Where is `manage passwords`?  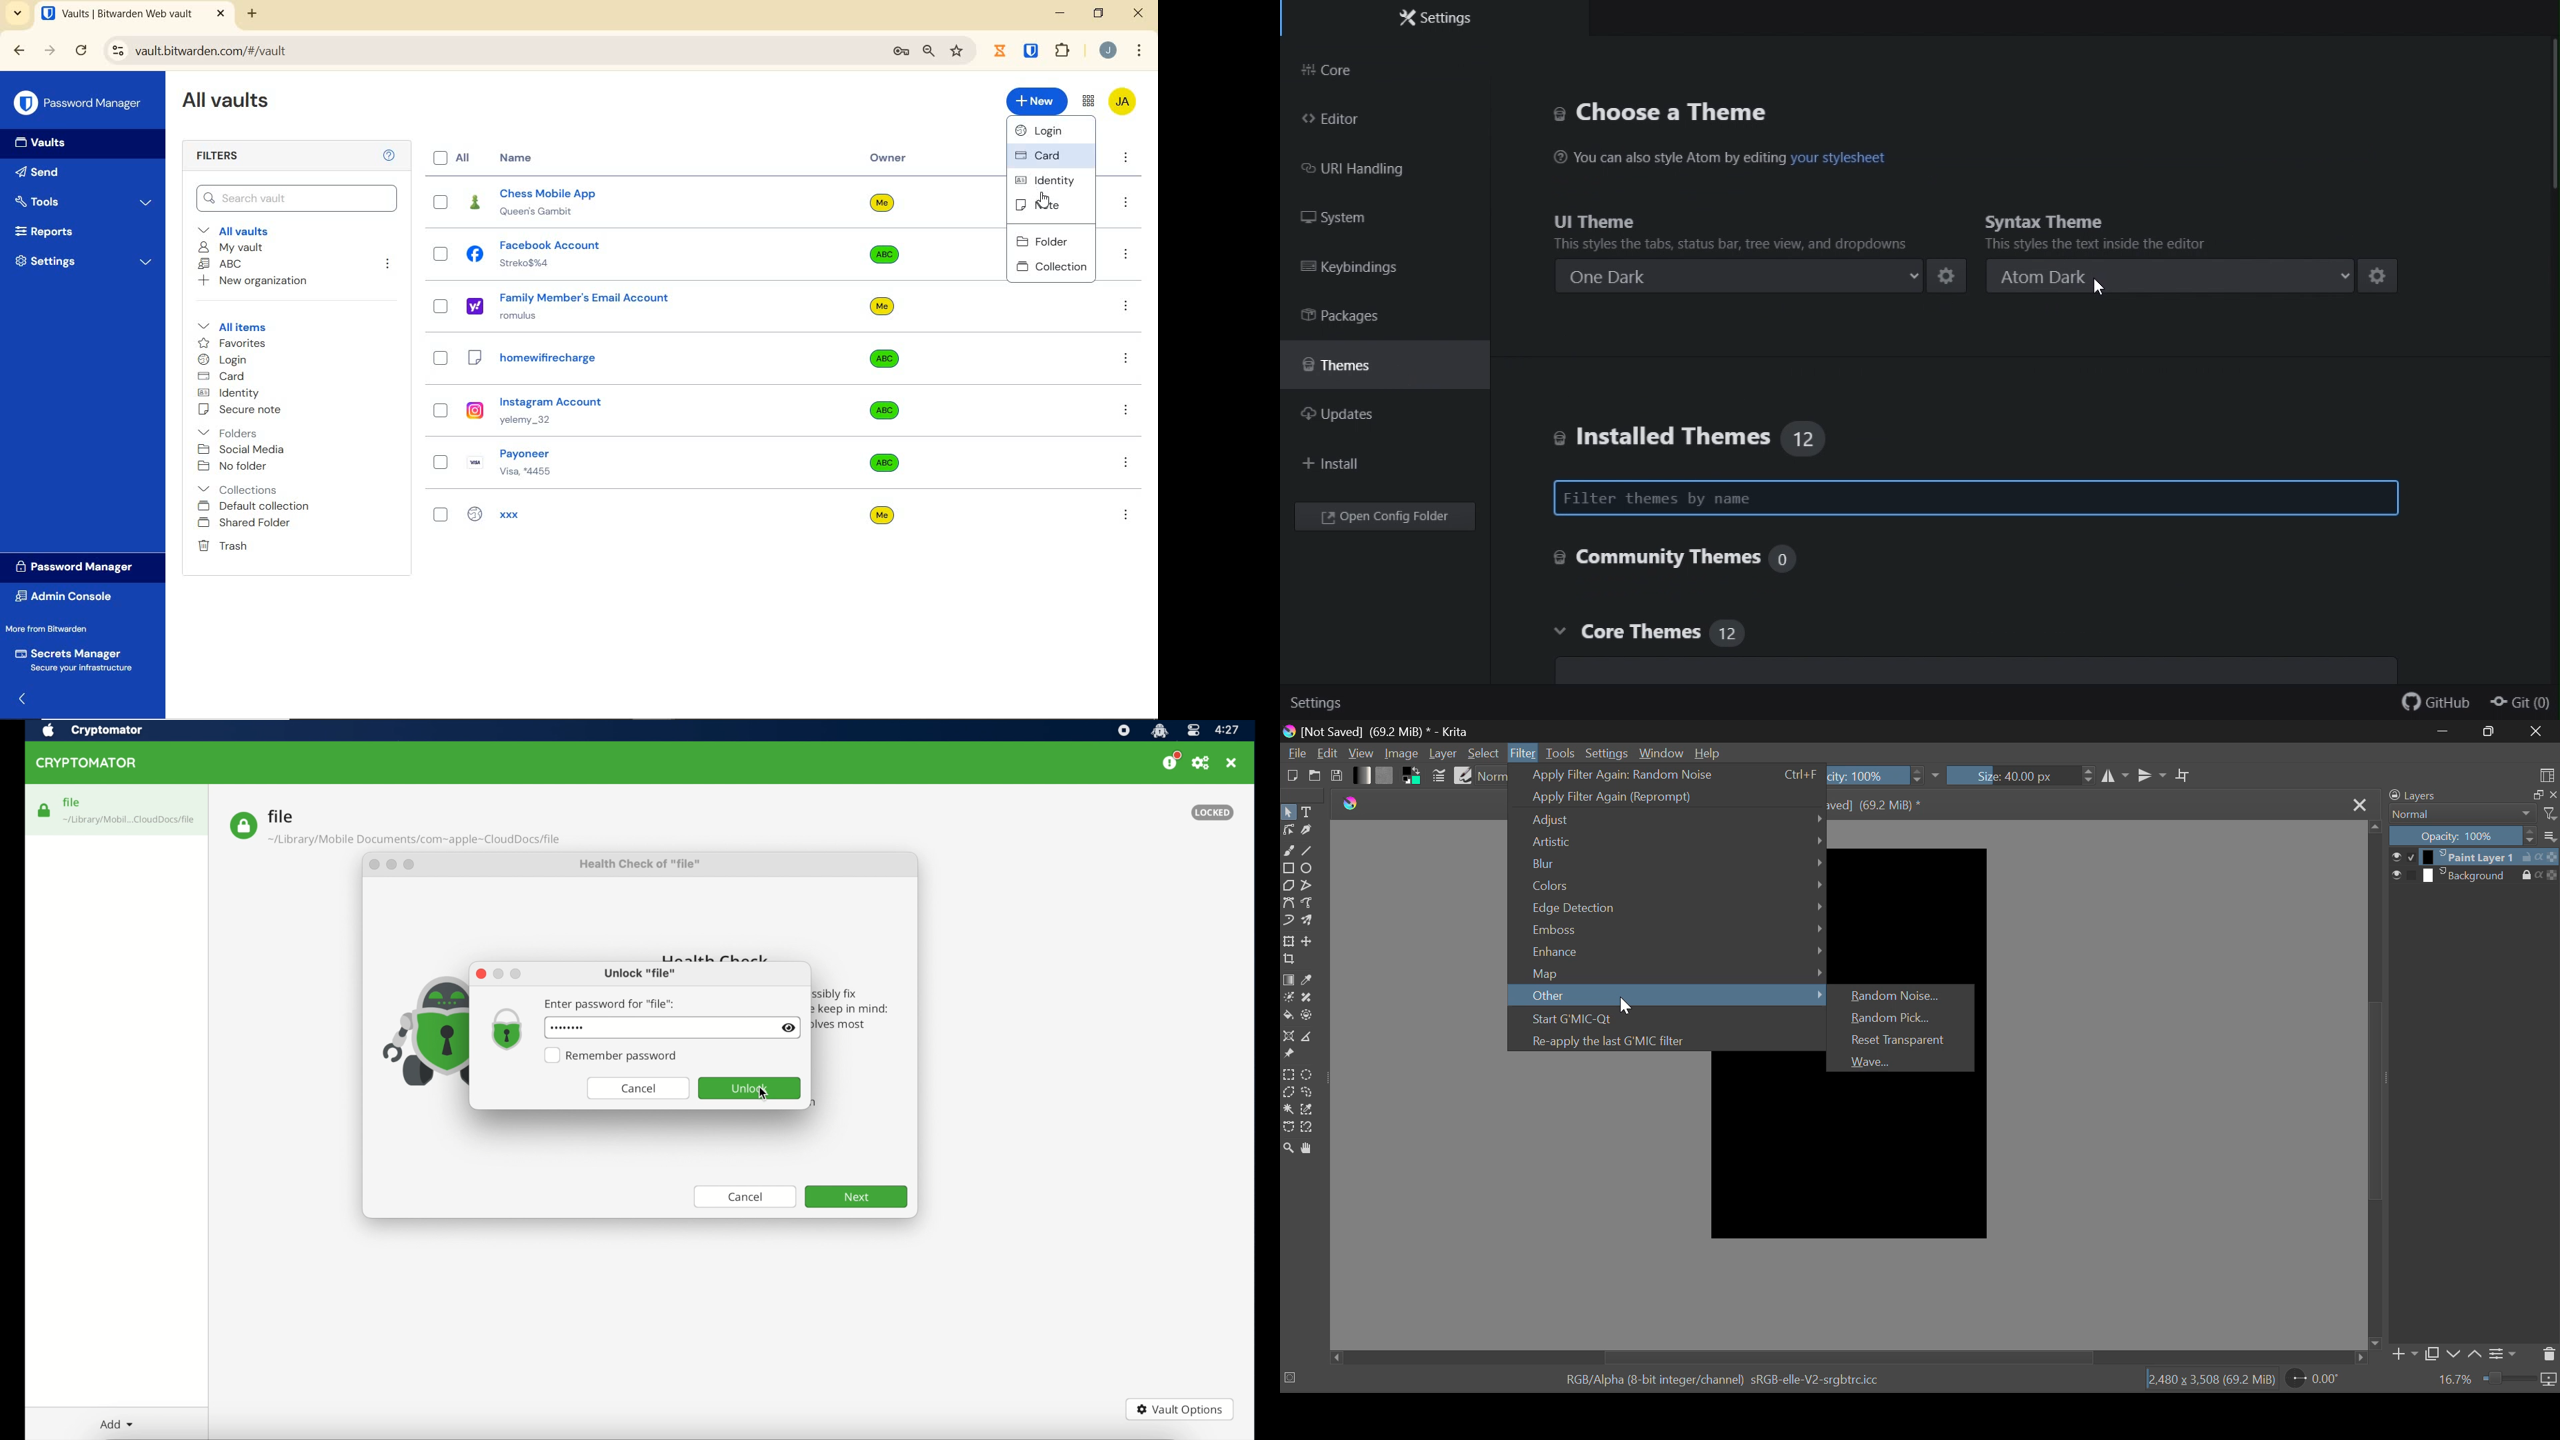
manage passwords is located at coordinates (901, 52).